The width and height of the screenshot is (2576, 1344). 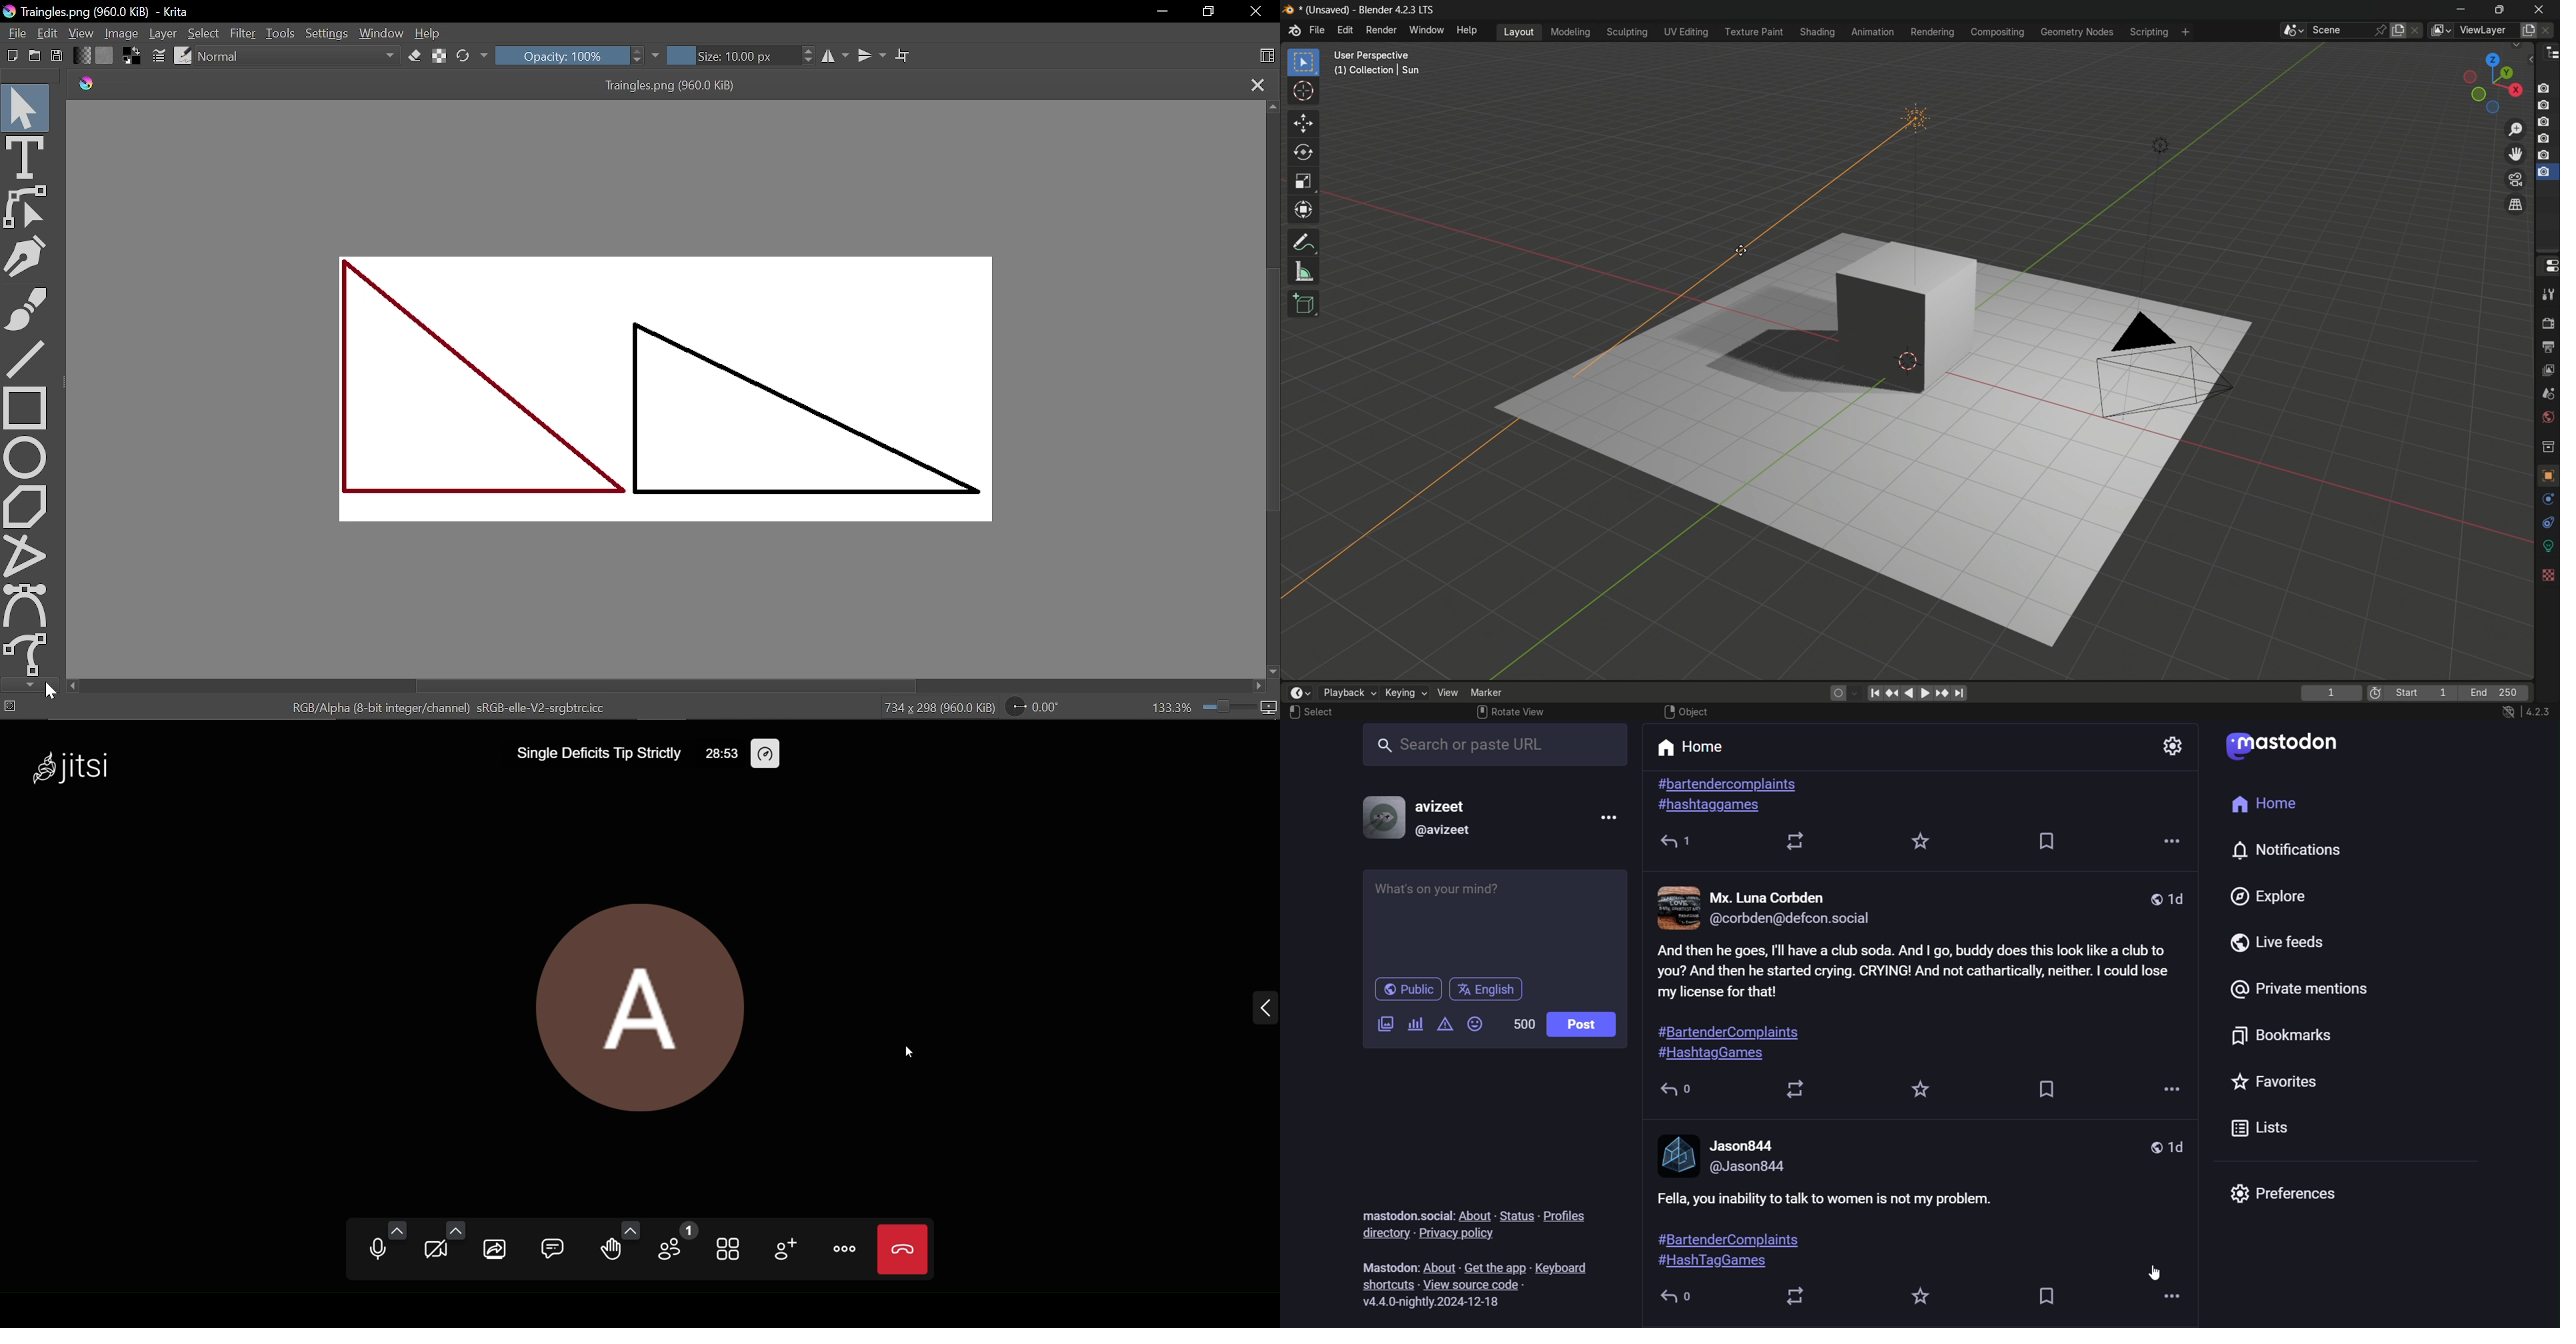 I want to click on about, so click(x=1440, y=1264).